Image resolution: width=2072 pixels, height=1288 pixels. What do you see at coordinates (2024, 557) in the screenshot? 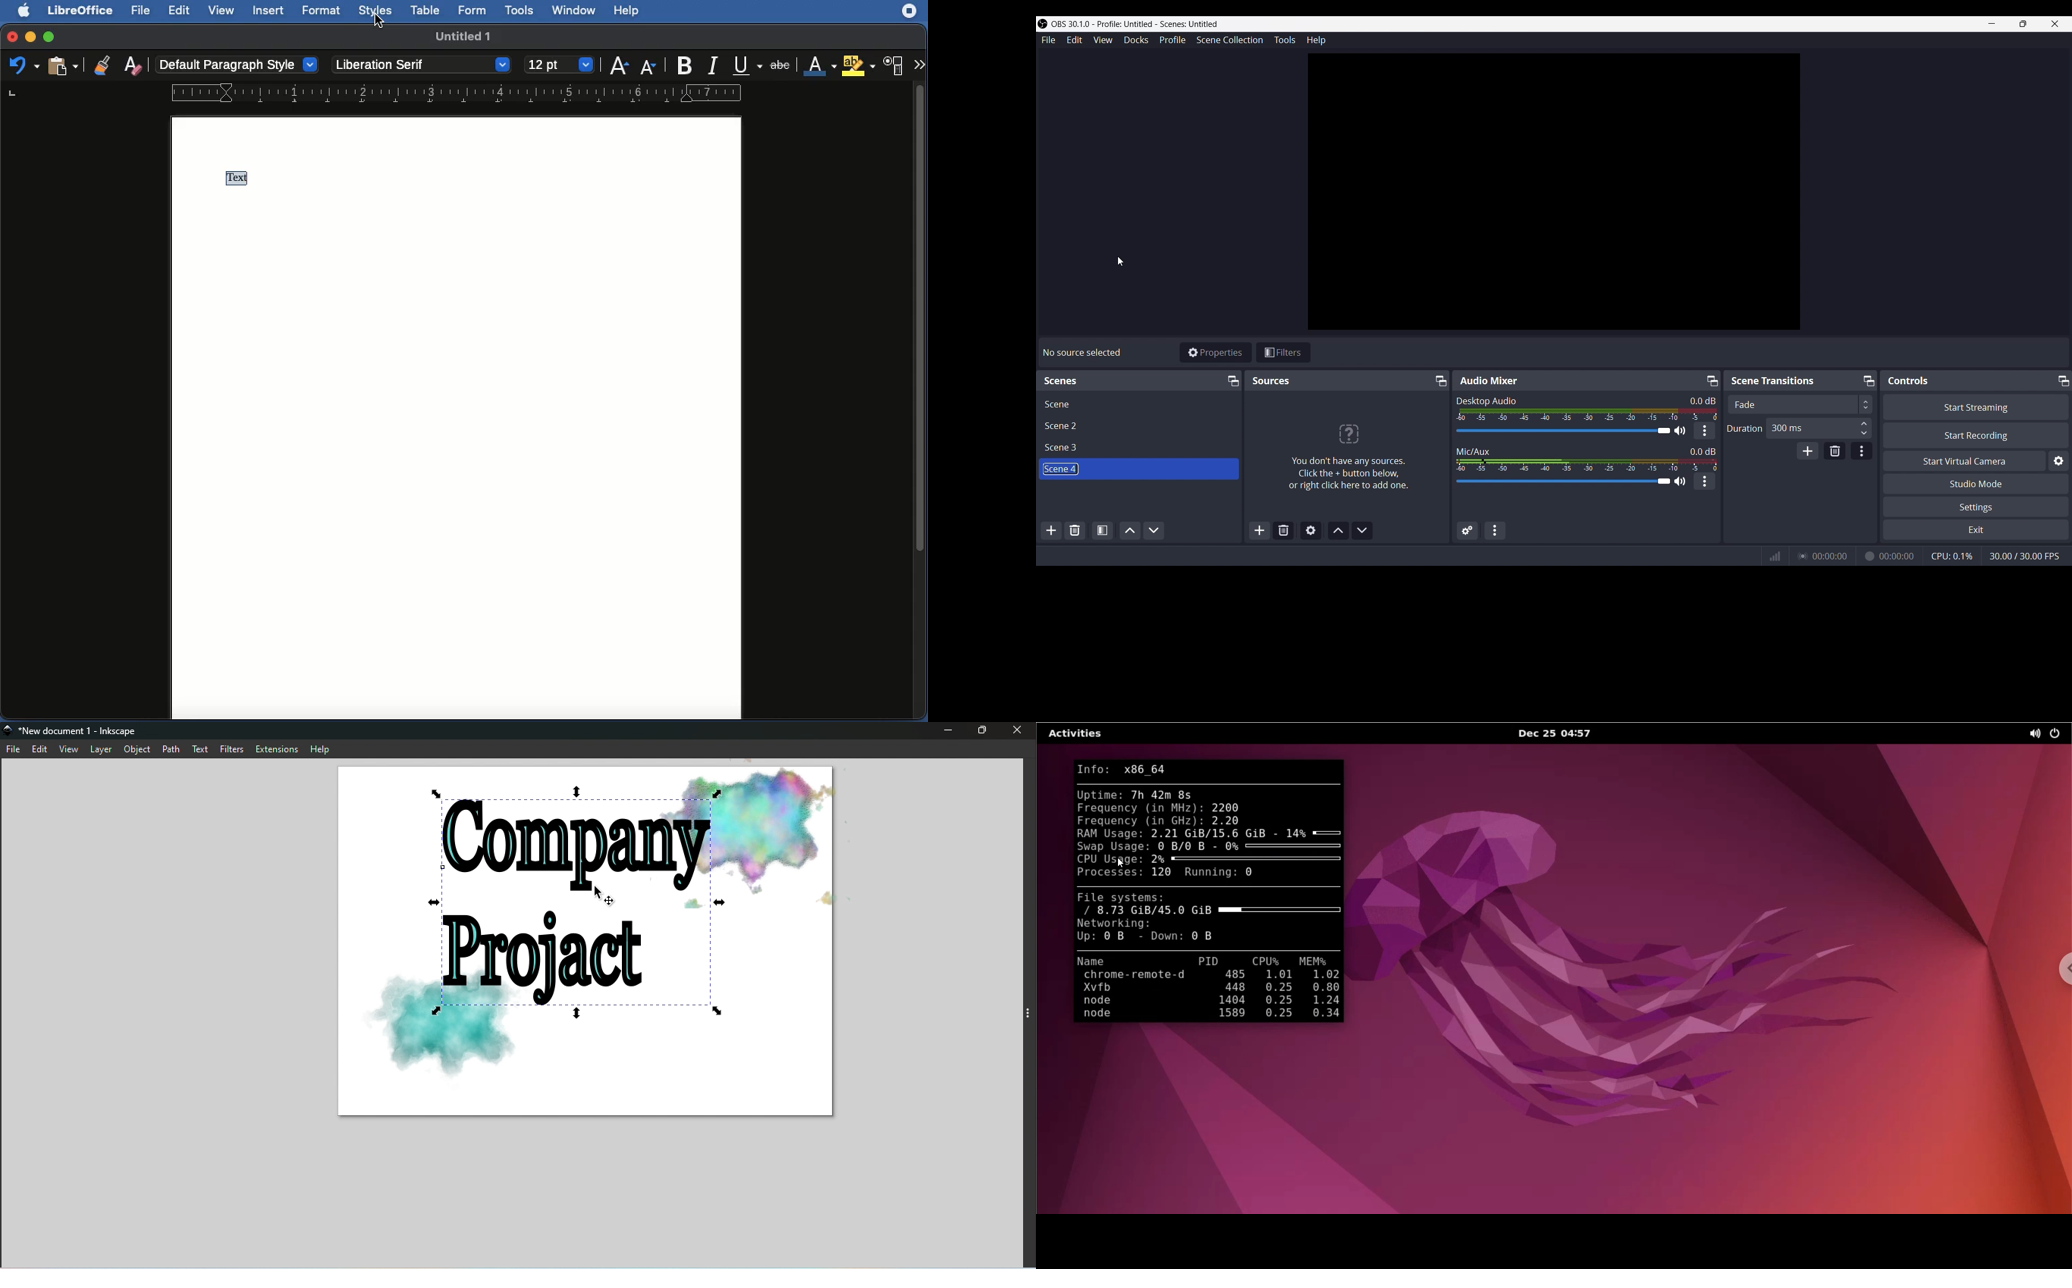
I see `Frame Rate (FPS)` at bounding box center [2024, 557].